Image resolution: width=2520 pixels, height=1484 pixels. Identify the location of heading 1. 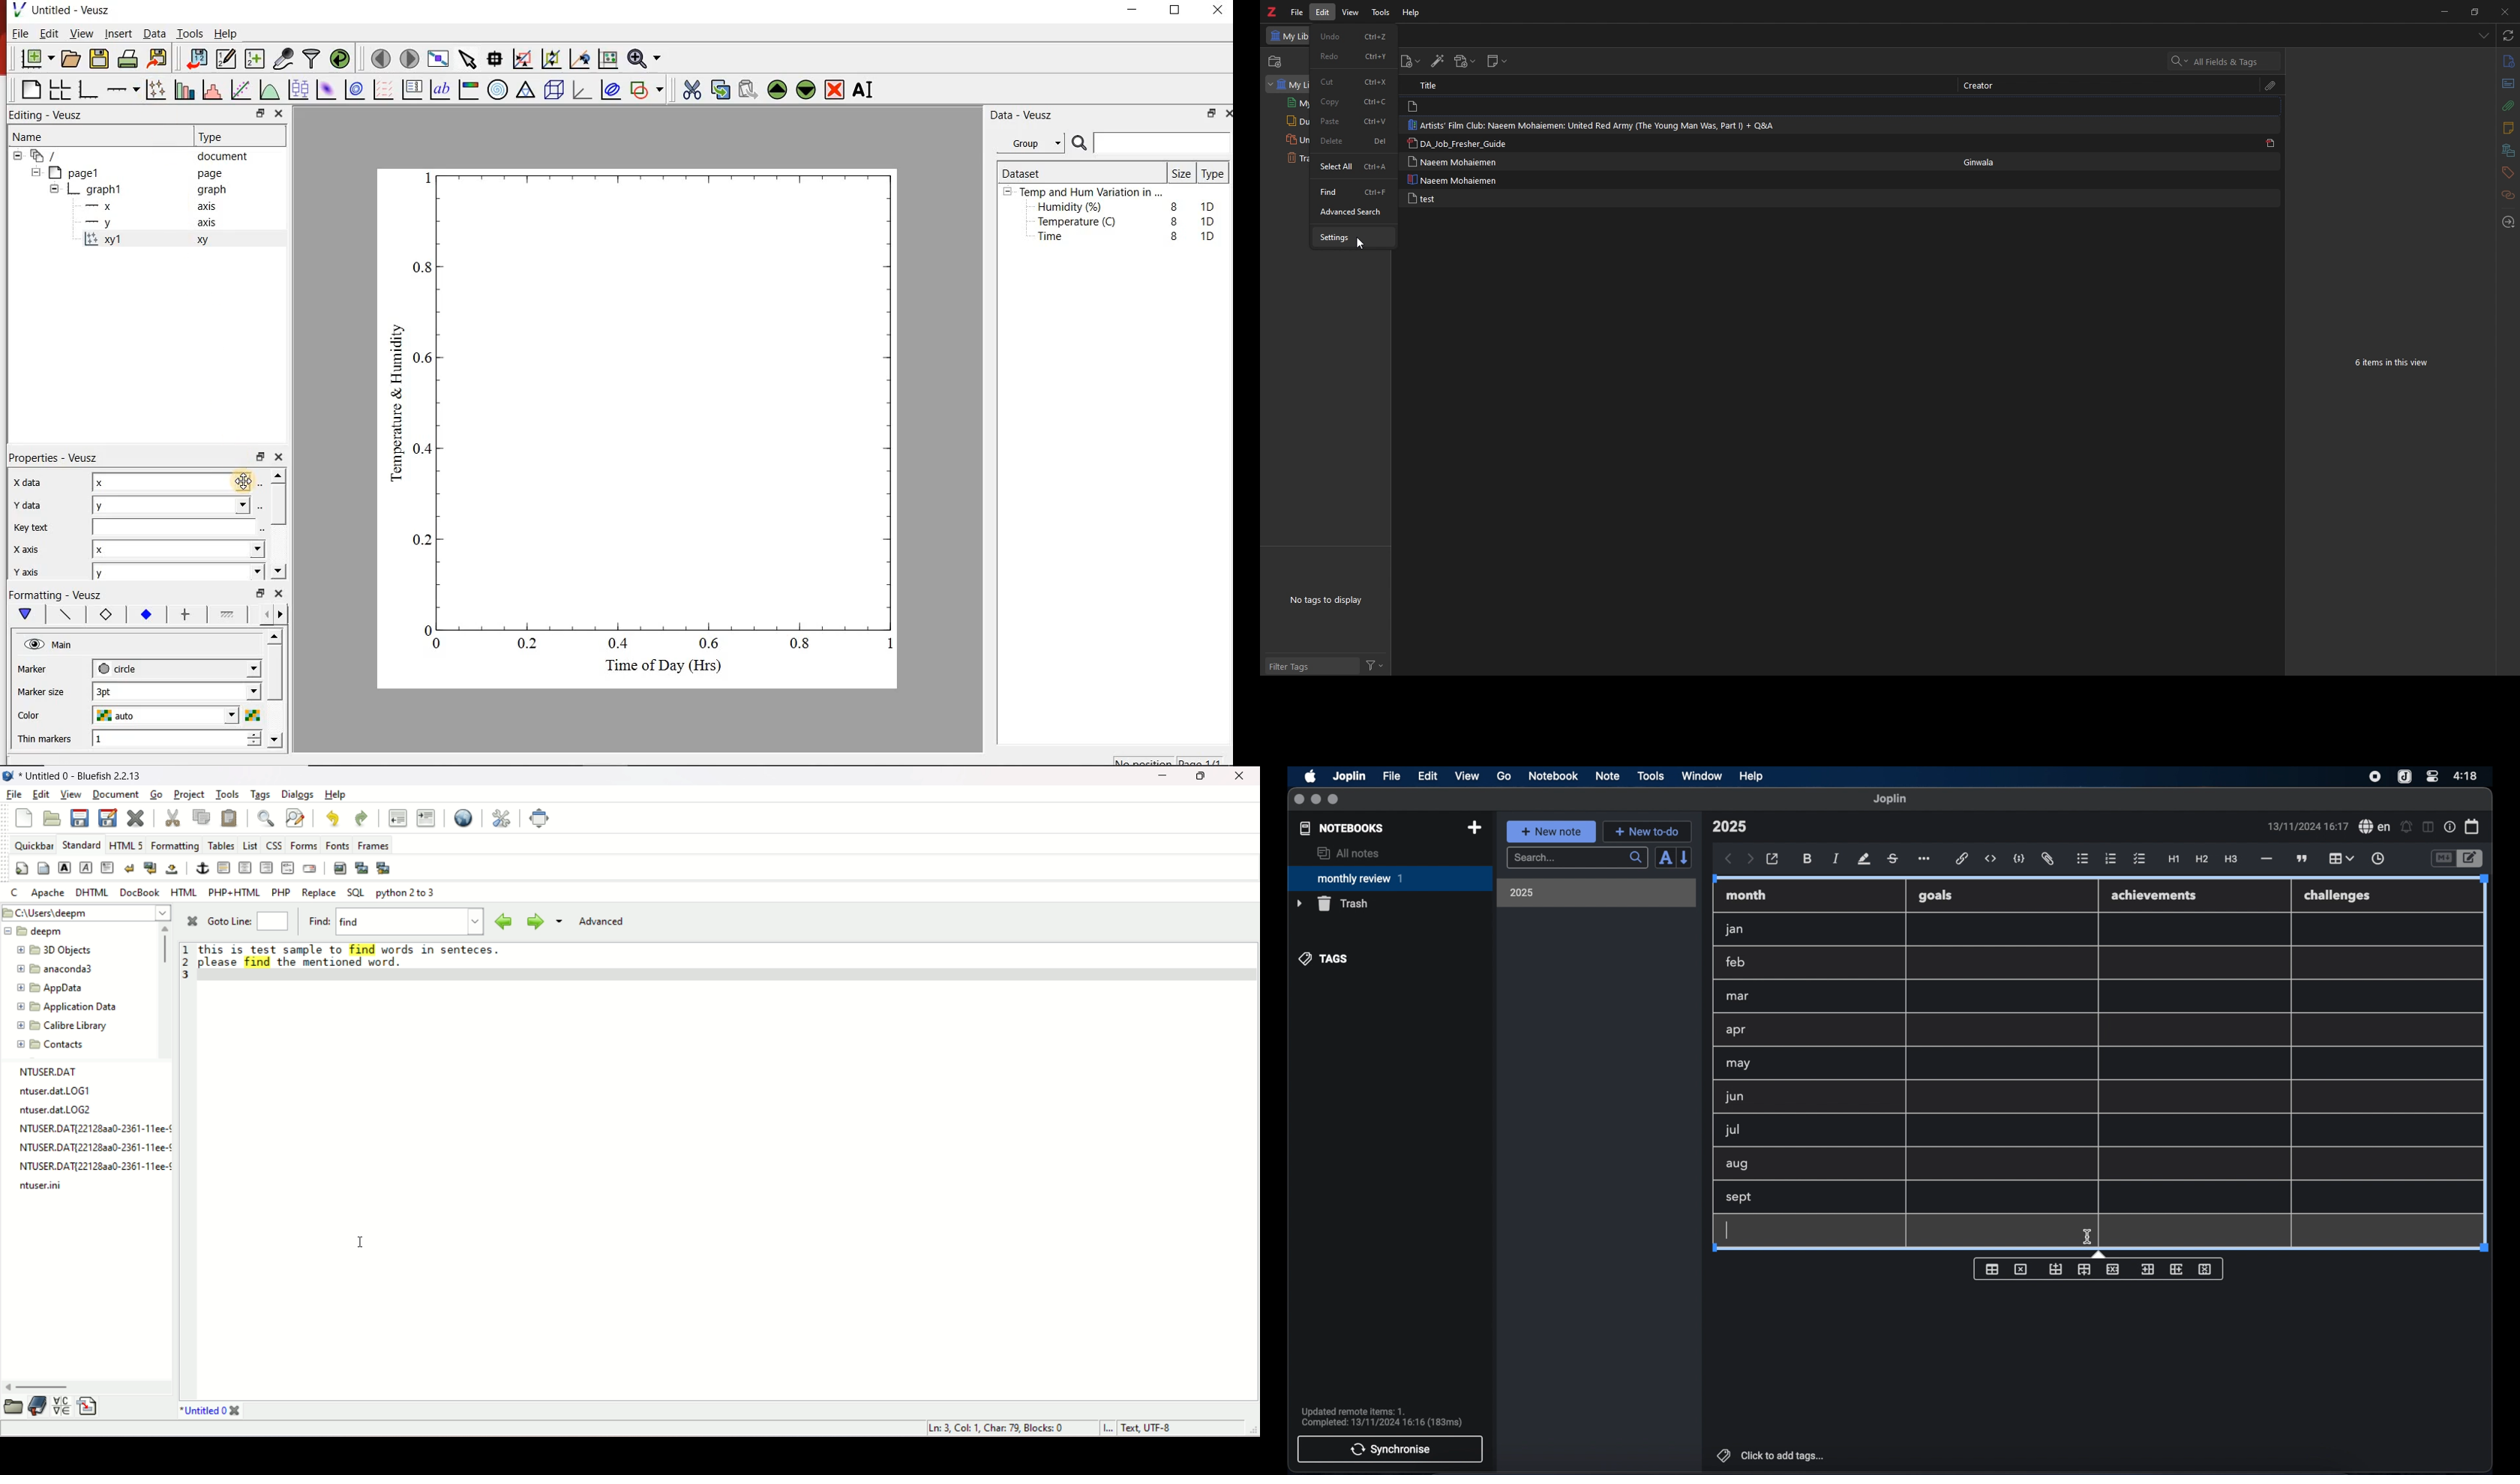
(2174, 860).